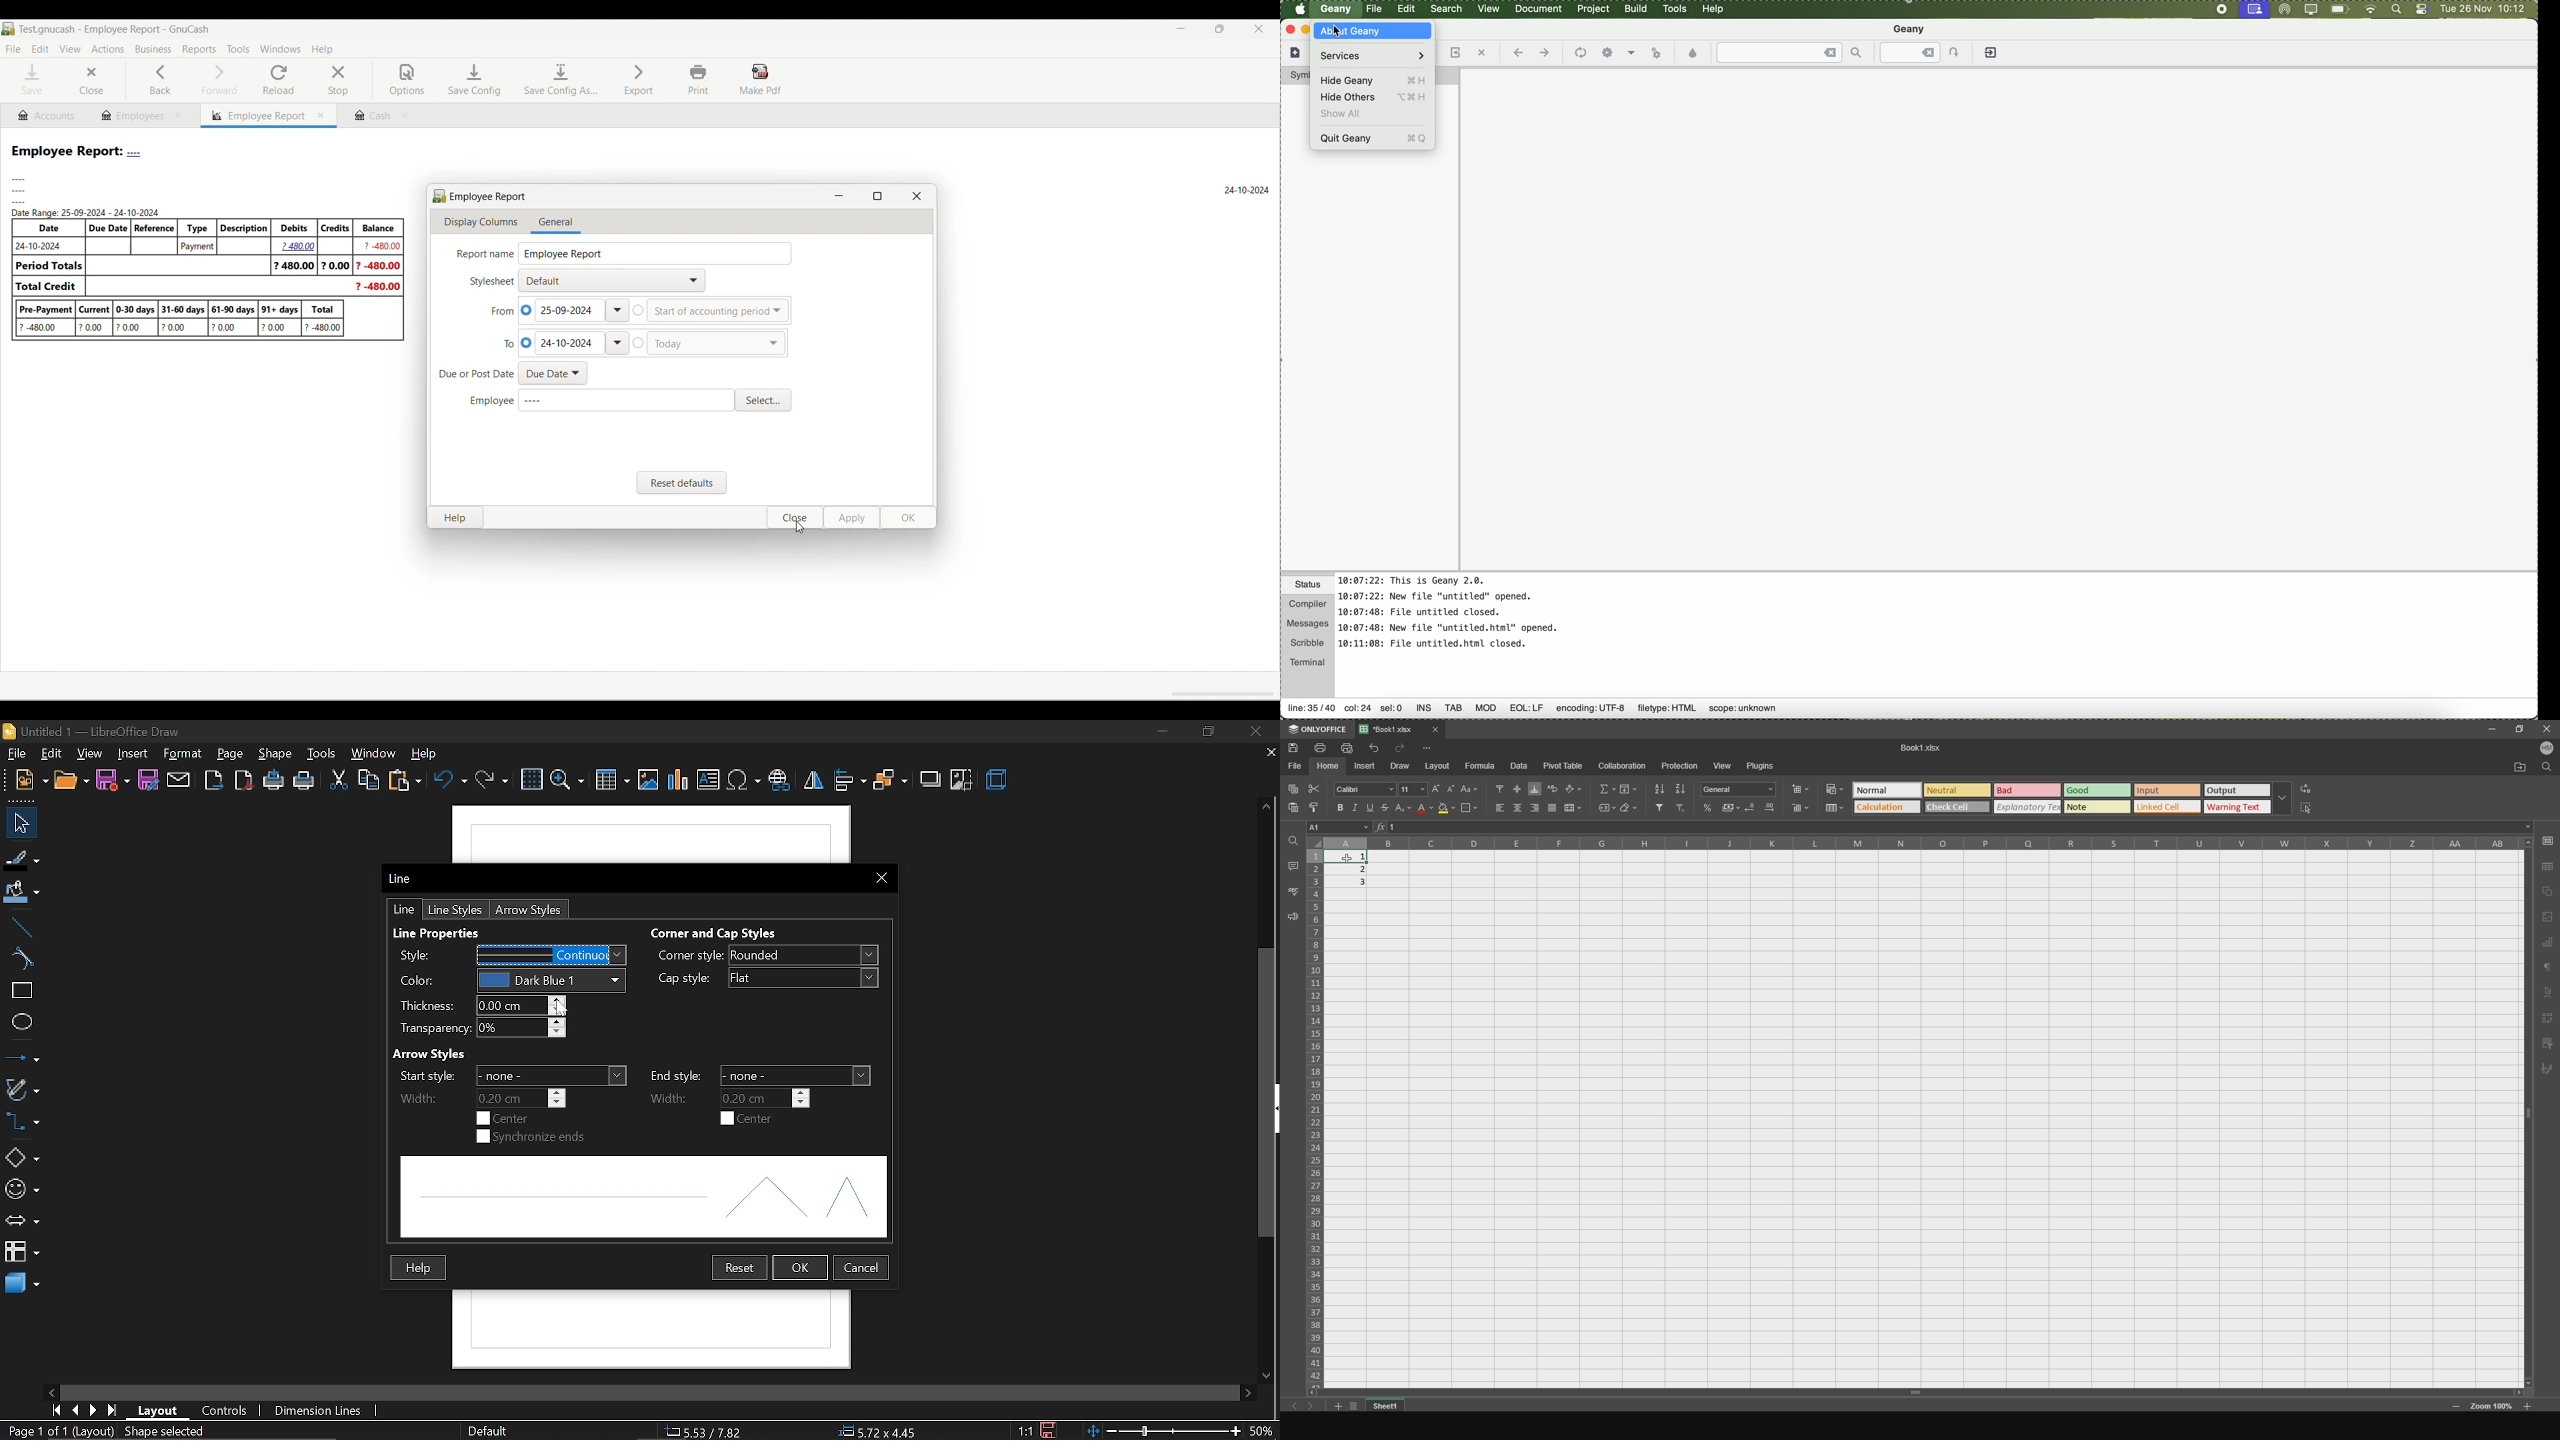 The height and width of the screenshot is (1456, 2576). I want to click on protection, so click(1679, 765).